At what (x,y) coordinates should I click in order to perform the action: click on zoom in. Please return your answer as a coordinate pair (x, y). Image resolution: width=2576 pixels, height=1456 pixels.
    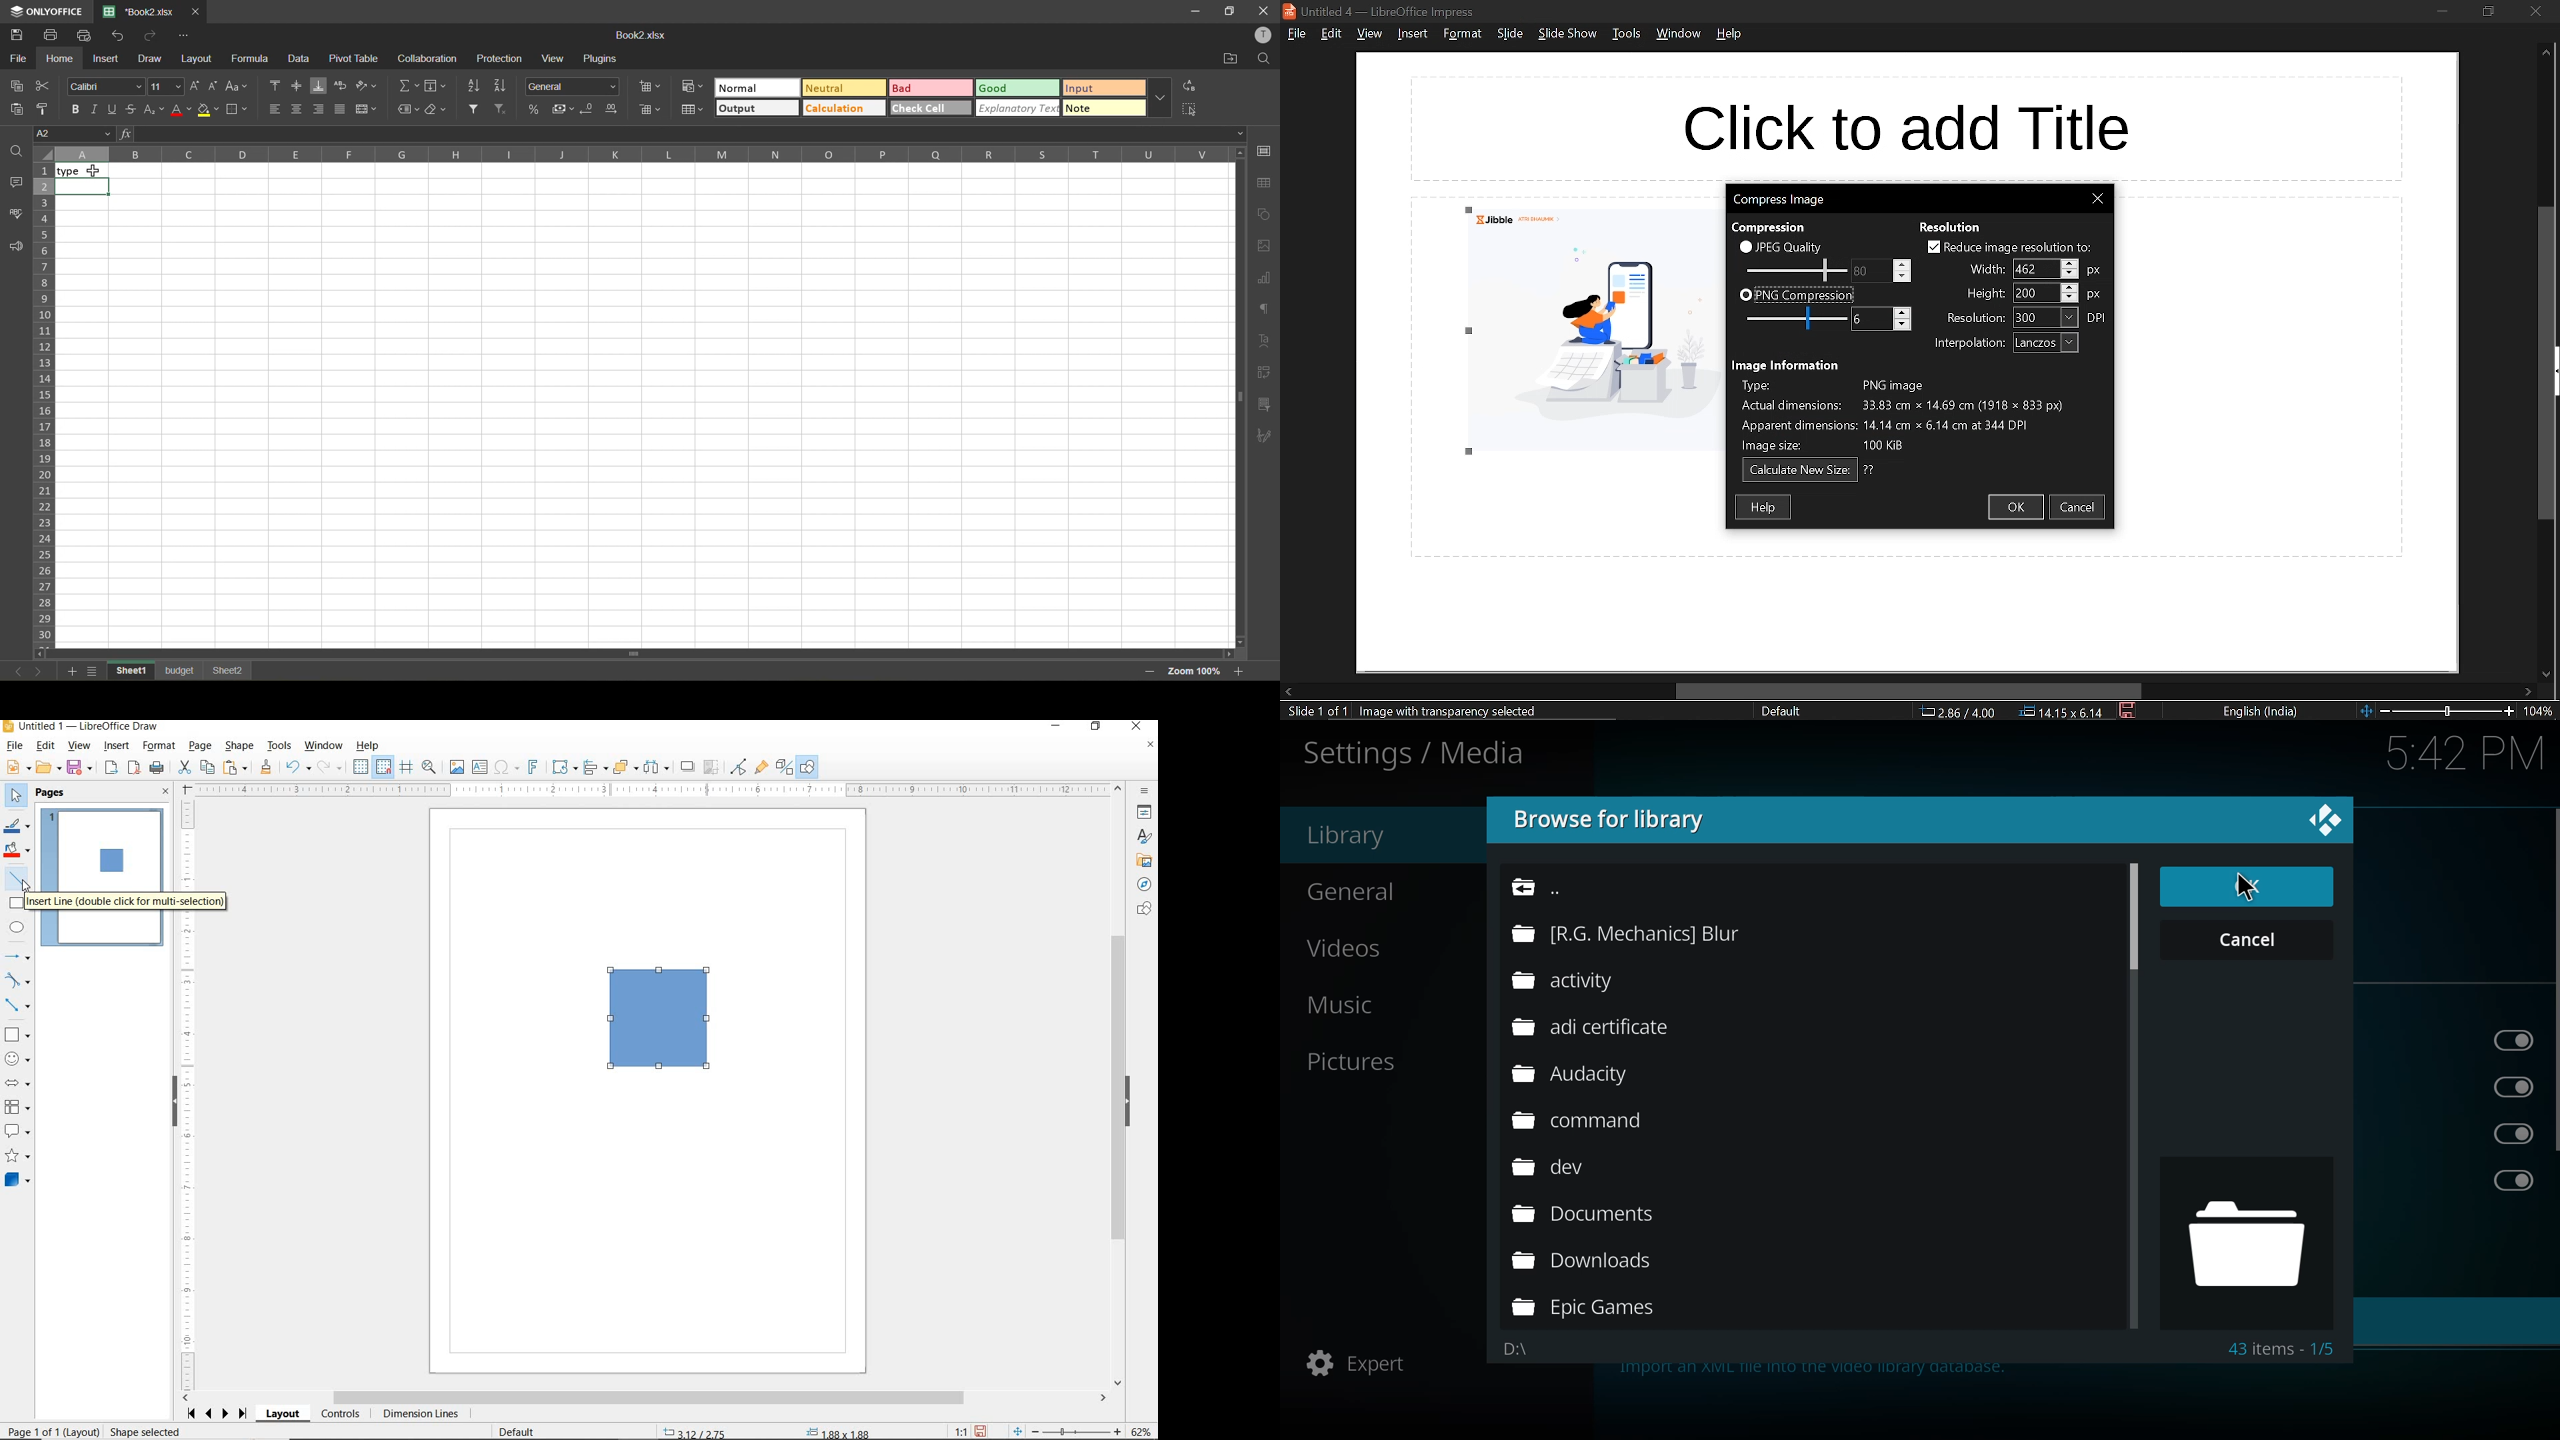
    Looking at the image, I should click on (1241, 670).